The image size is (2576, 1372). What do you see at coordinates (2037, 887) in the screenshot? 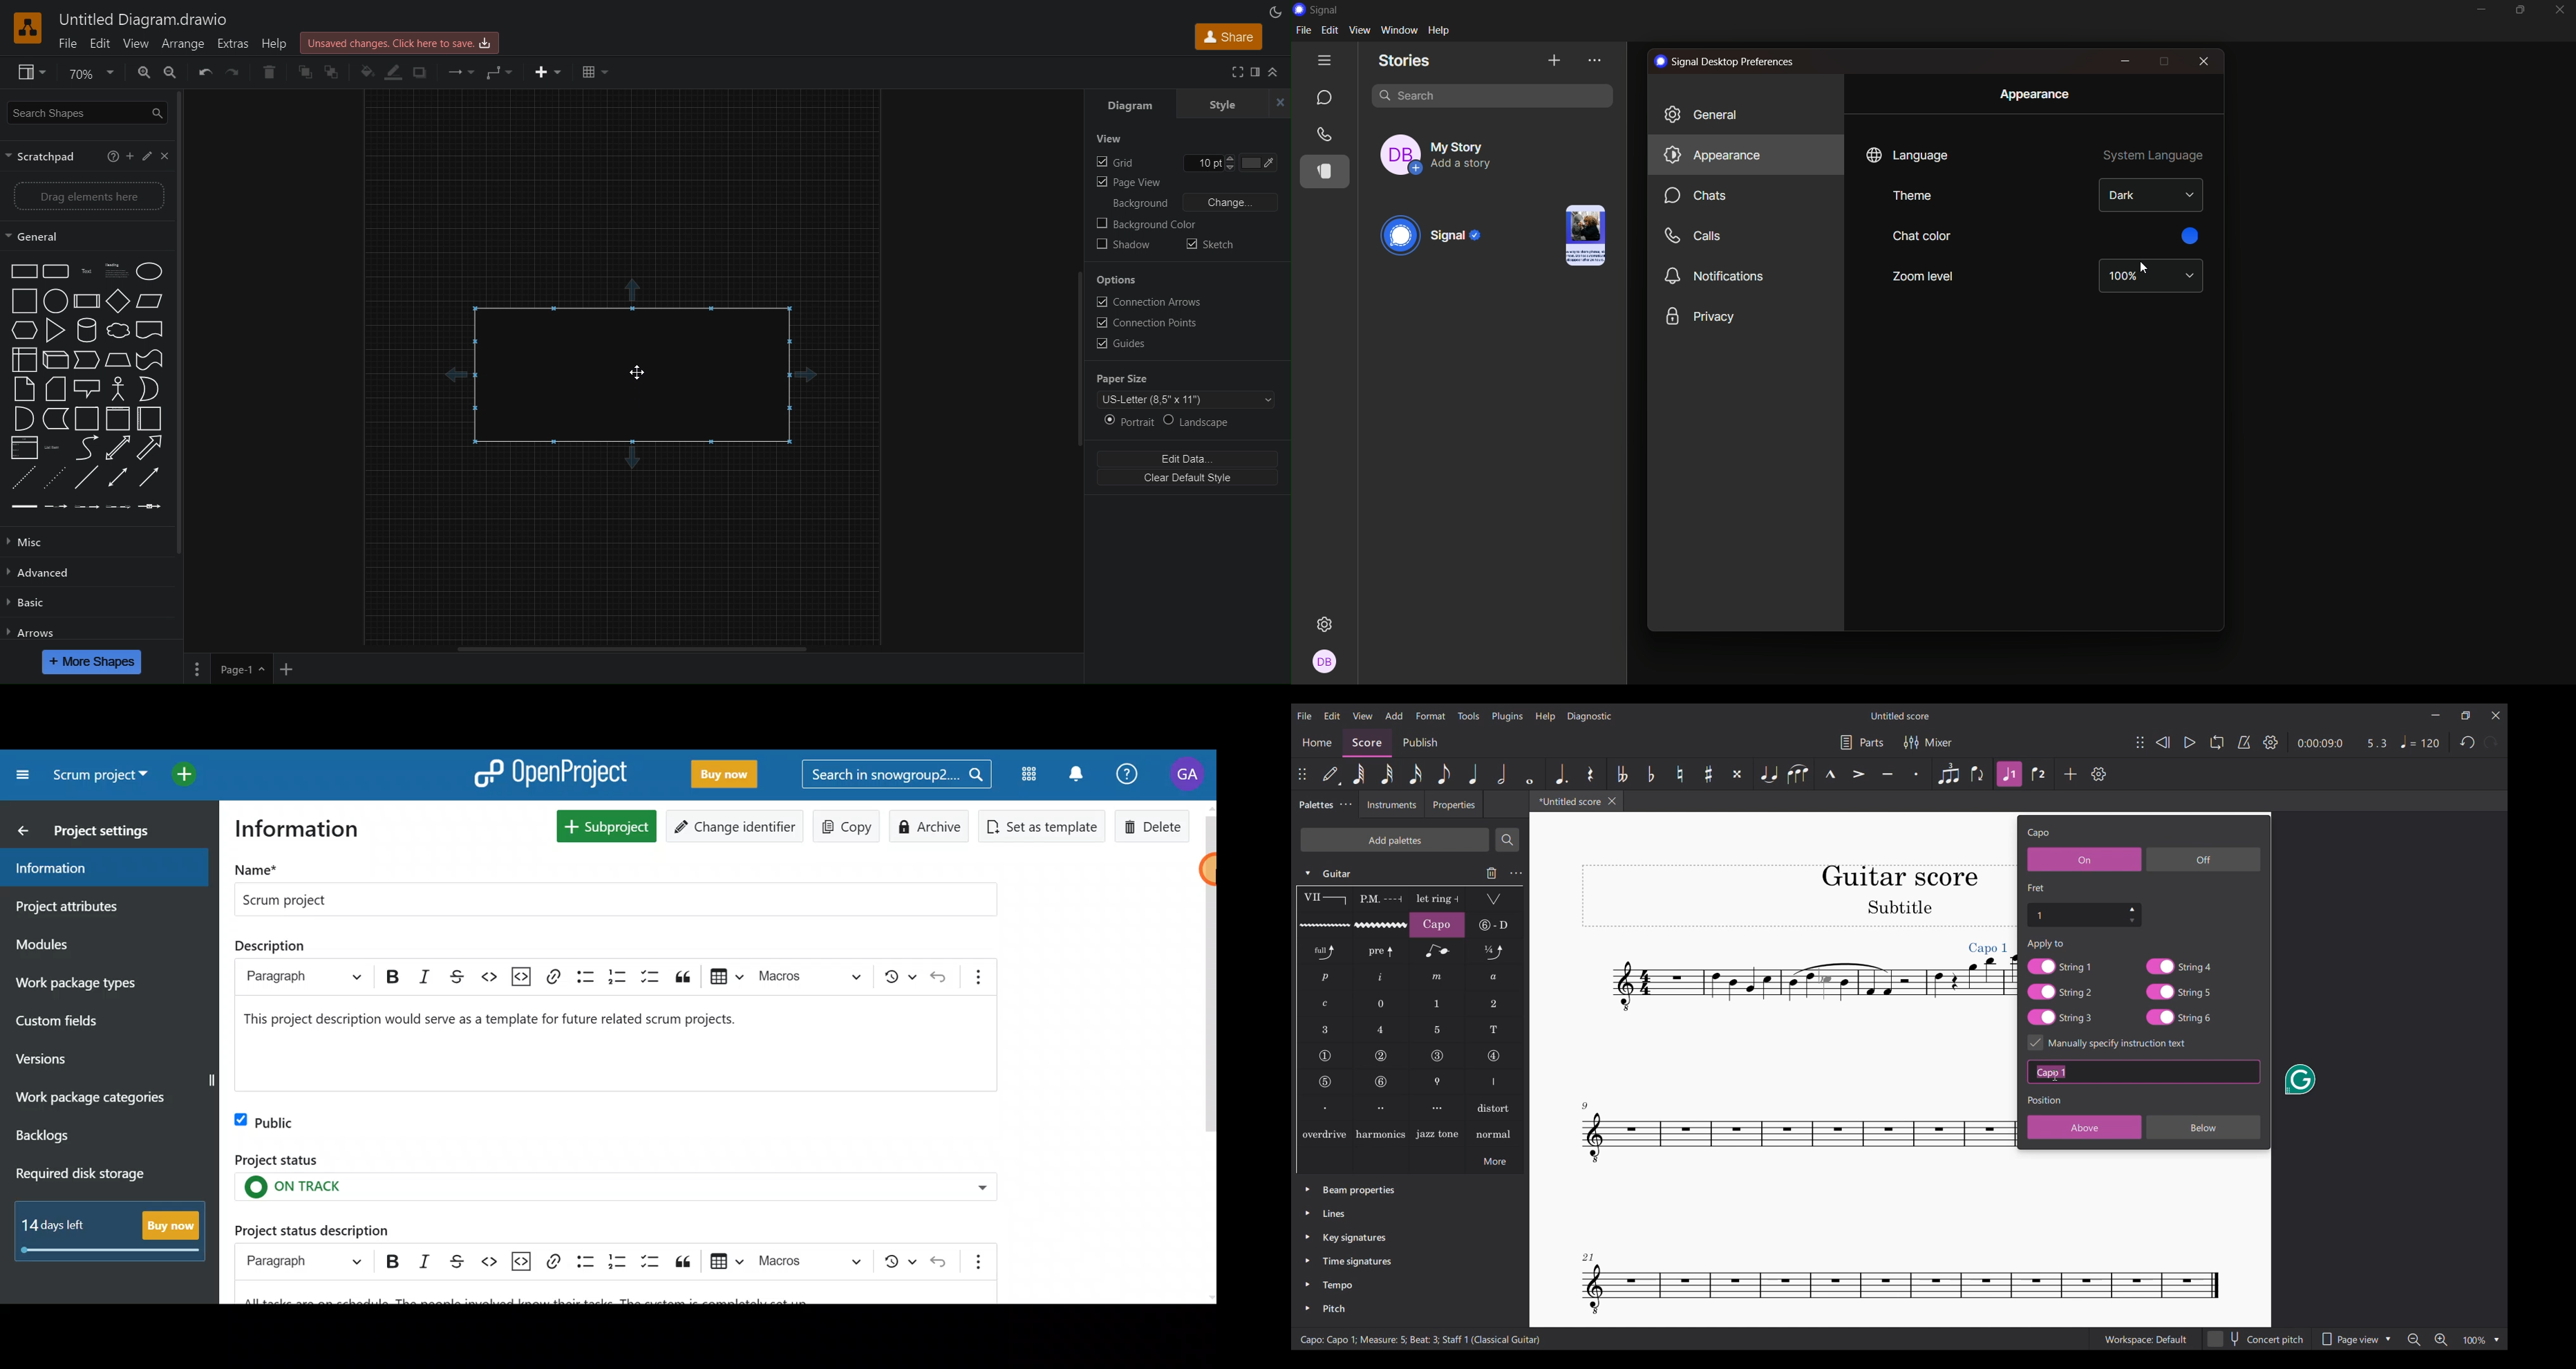
I see `Section title` at bounding box center [2037, 887].